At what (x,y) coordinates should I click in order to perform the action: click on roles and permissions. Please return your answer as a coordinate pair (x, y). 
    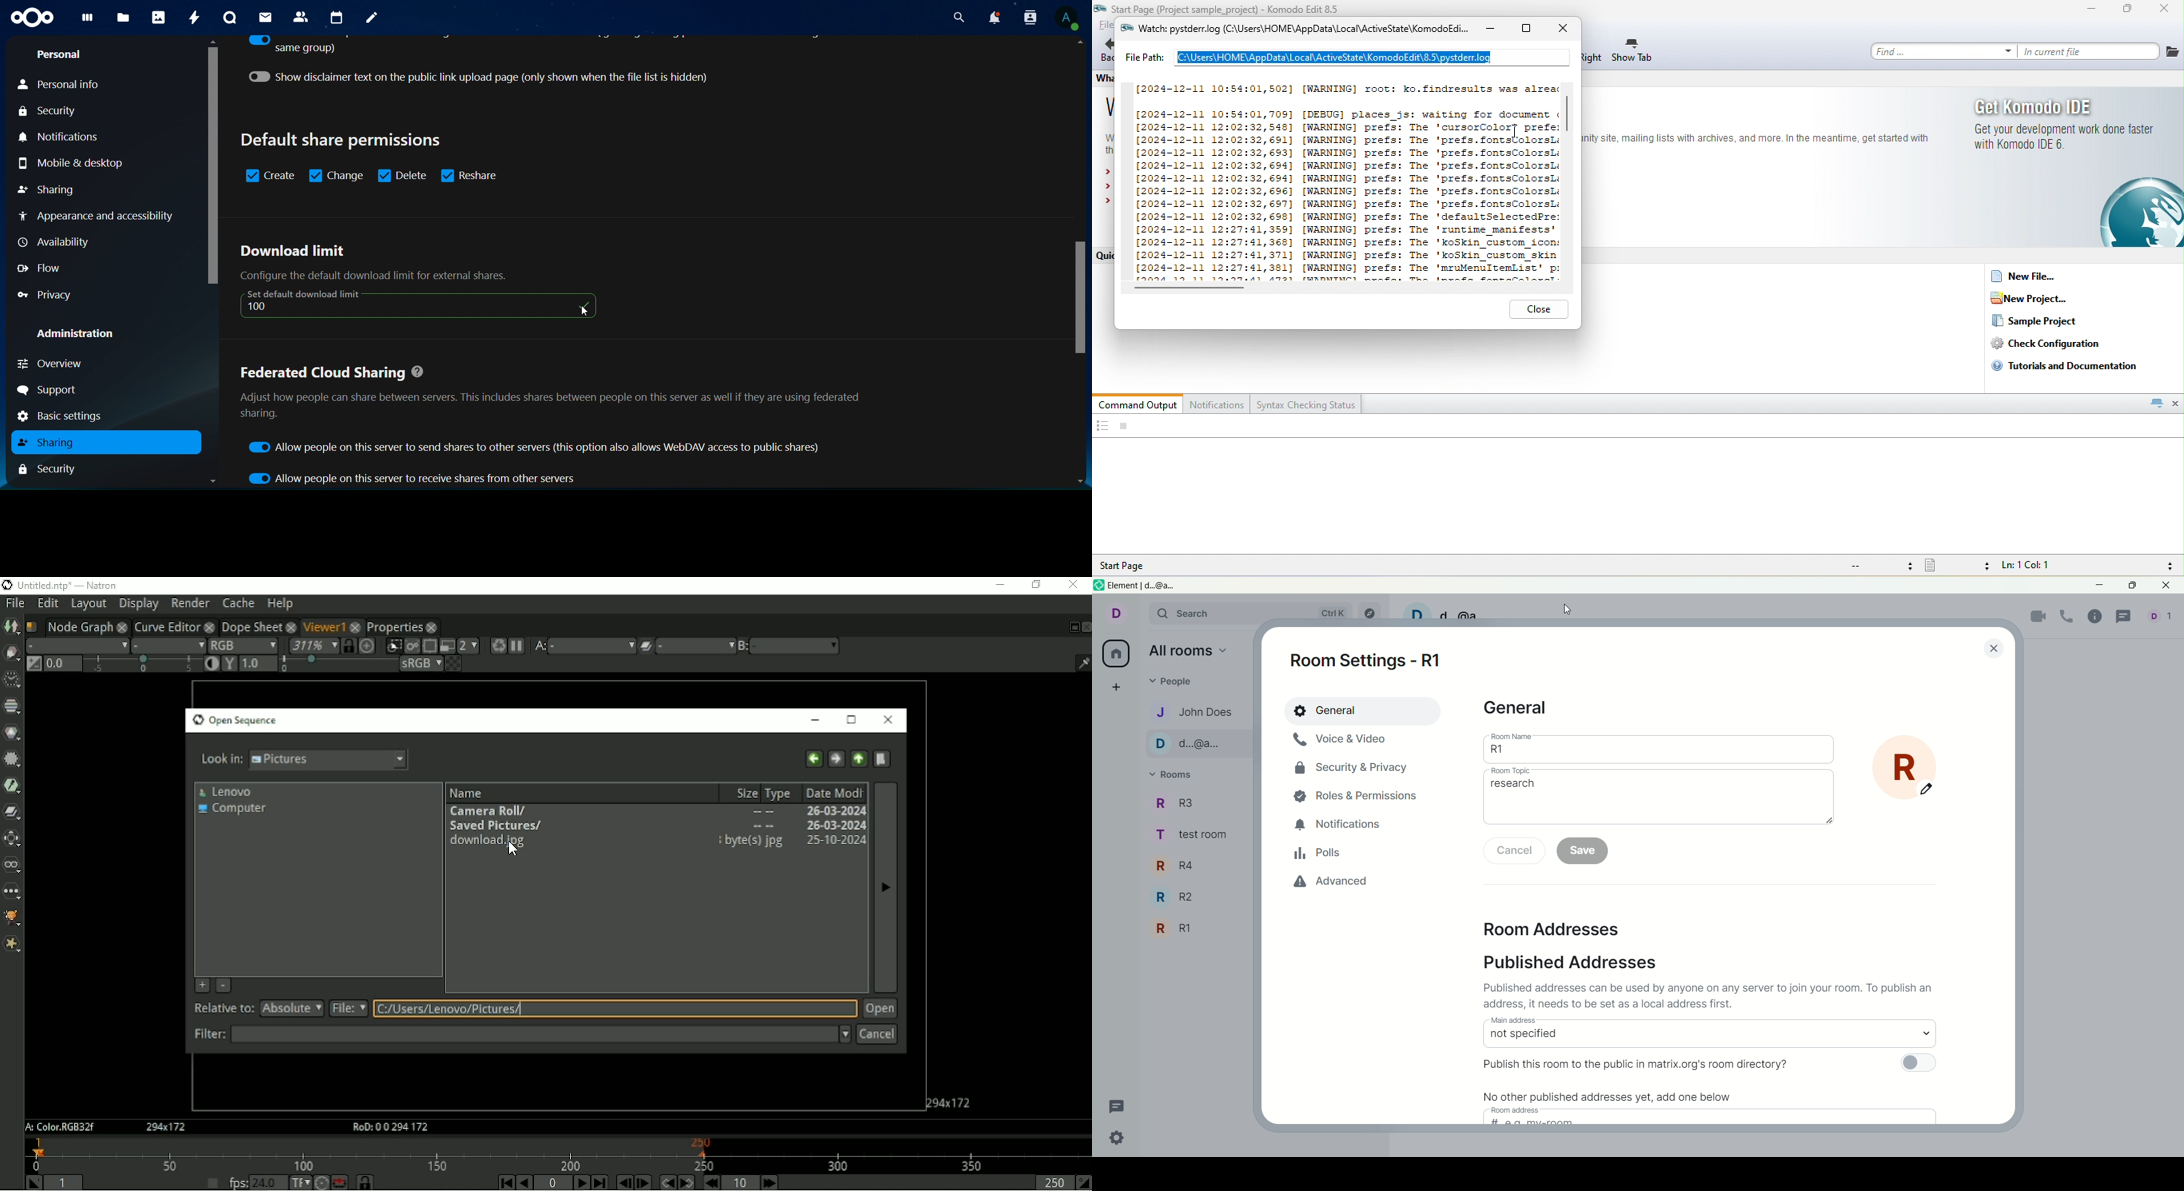
    Looking at the image, I should click on (1355, 791).